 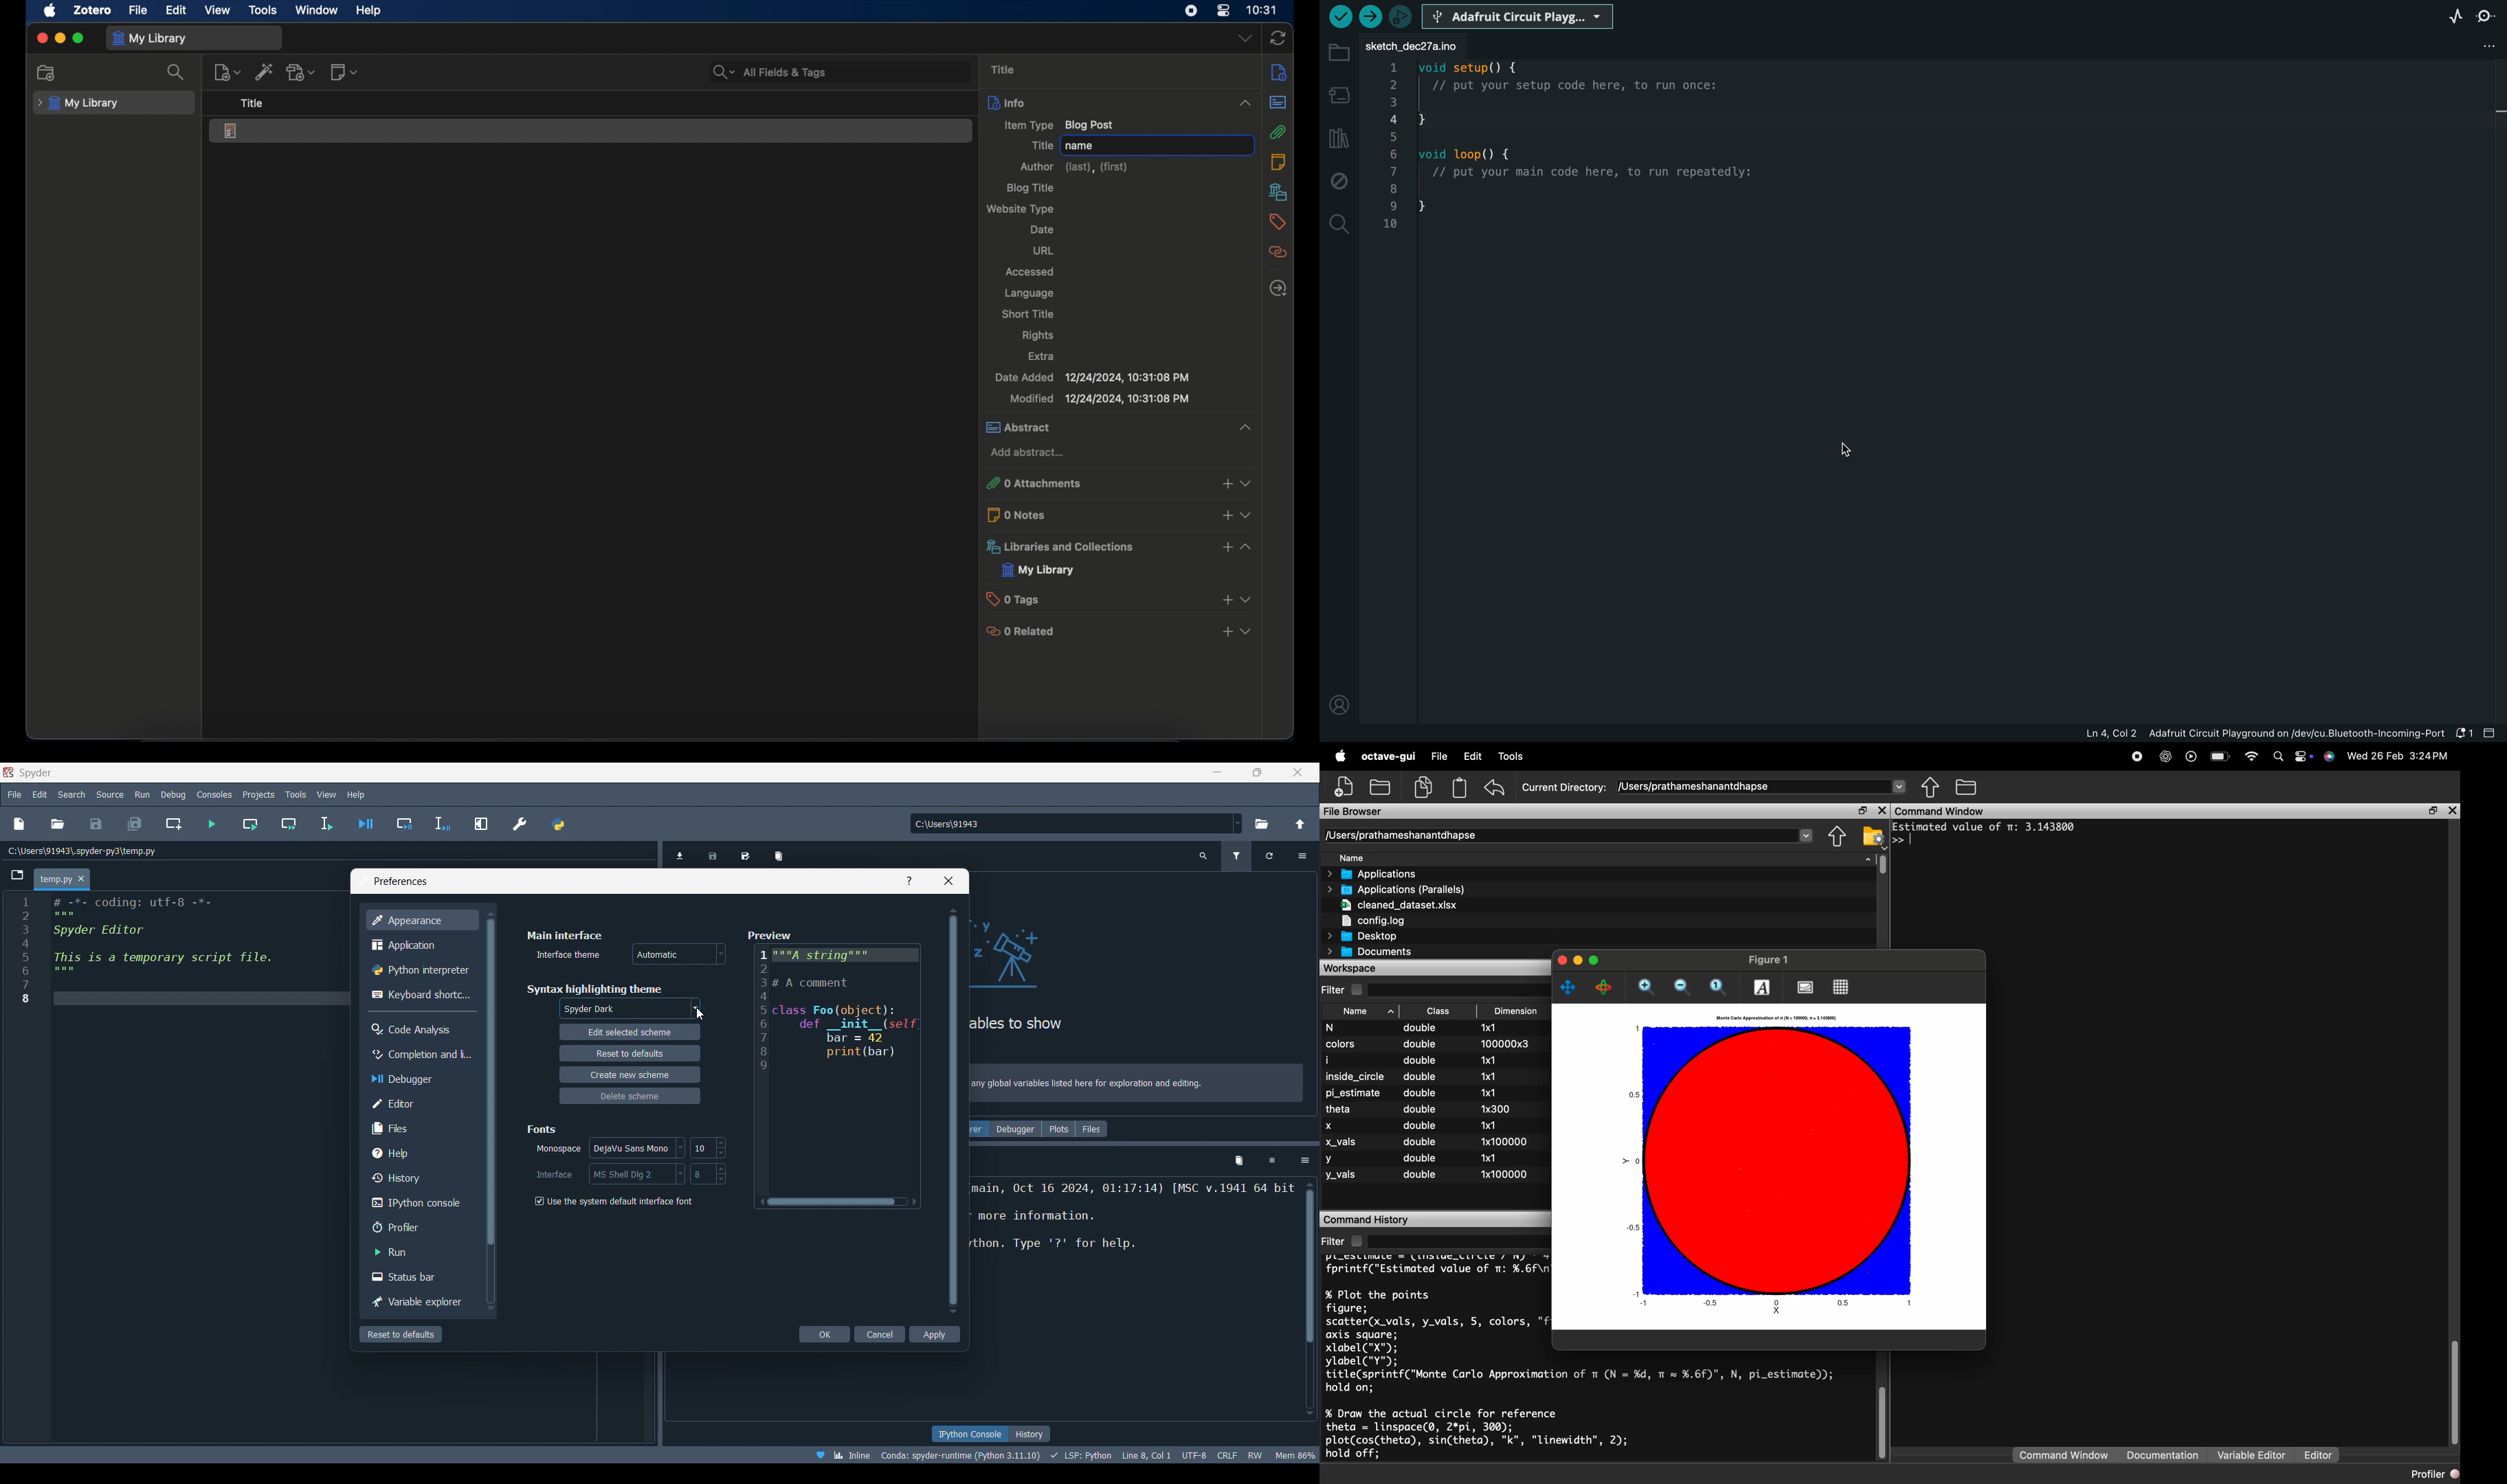 What do you see at coordinates (2455, 15) in the screenshot?
I see `serial plotter` at bounding box center [2455, 15].